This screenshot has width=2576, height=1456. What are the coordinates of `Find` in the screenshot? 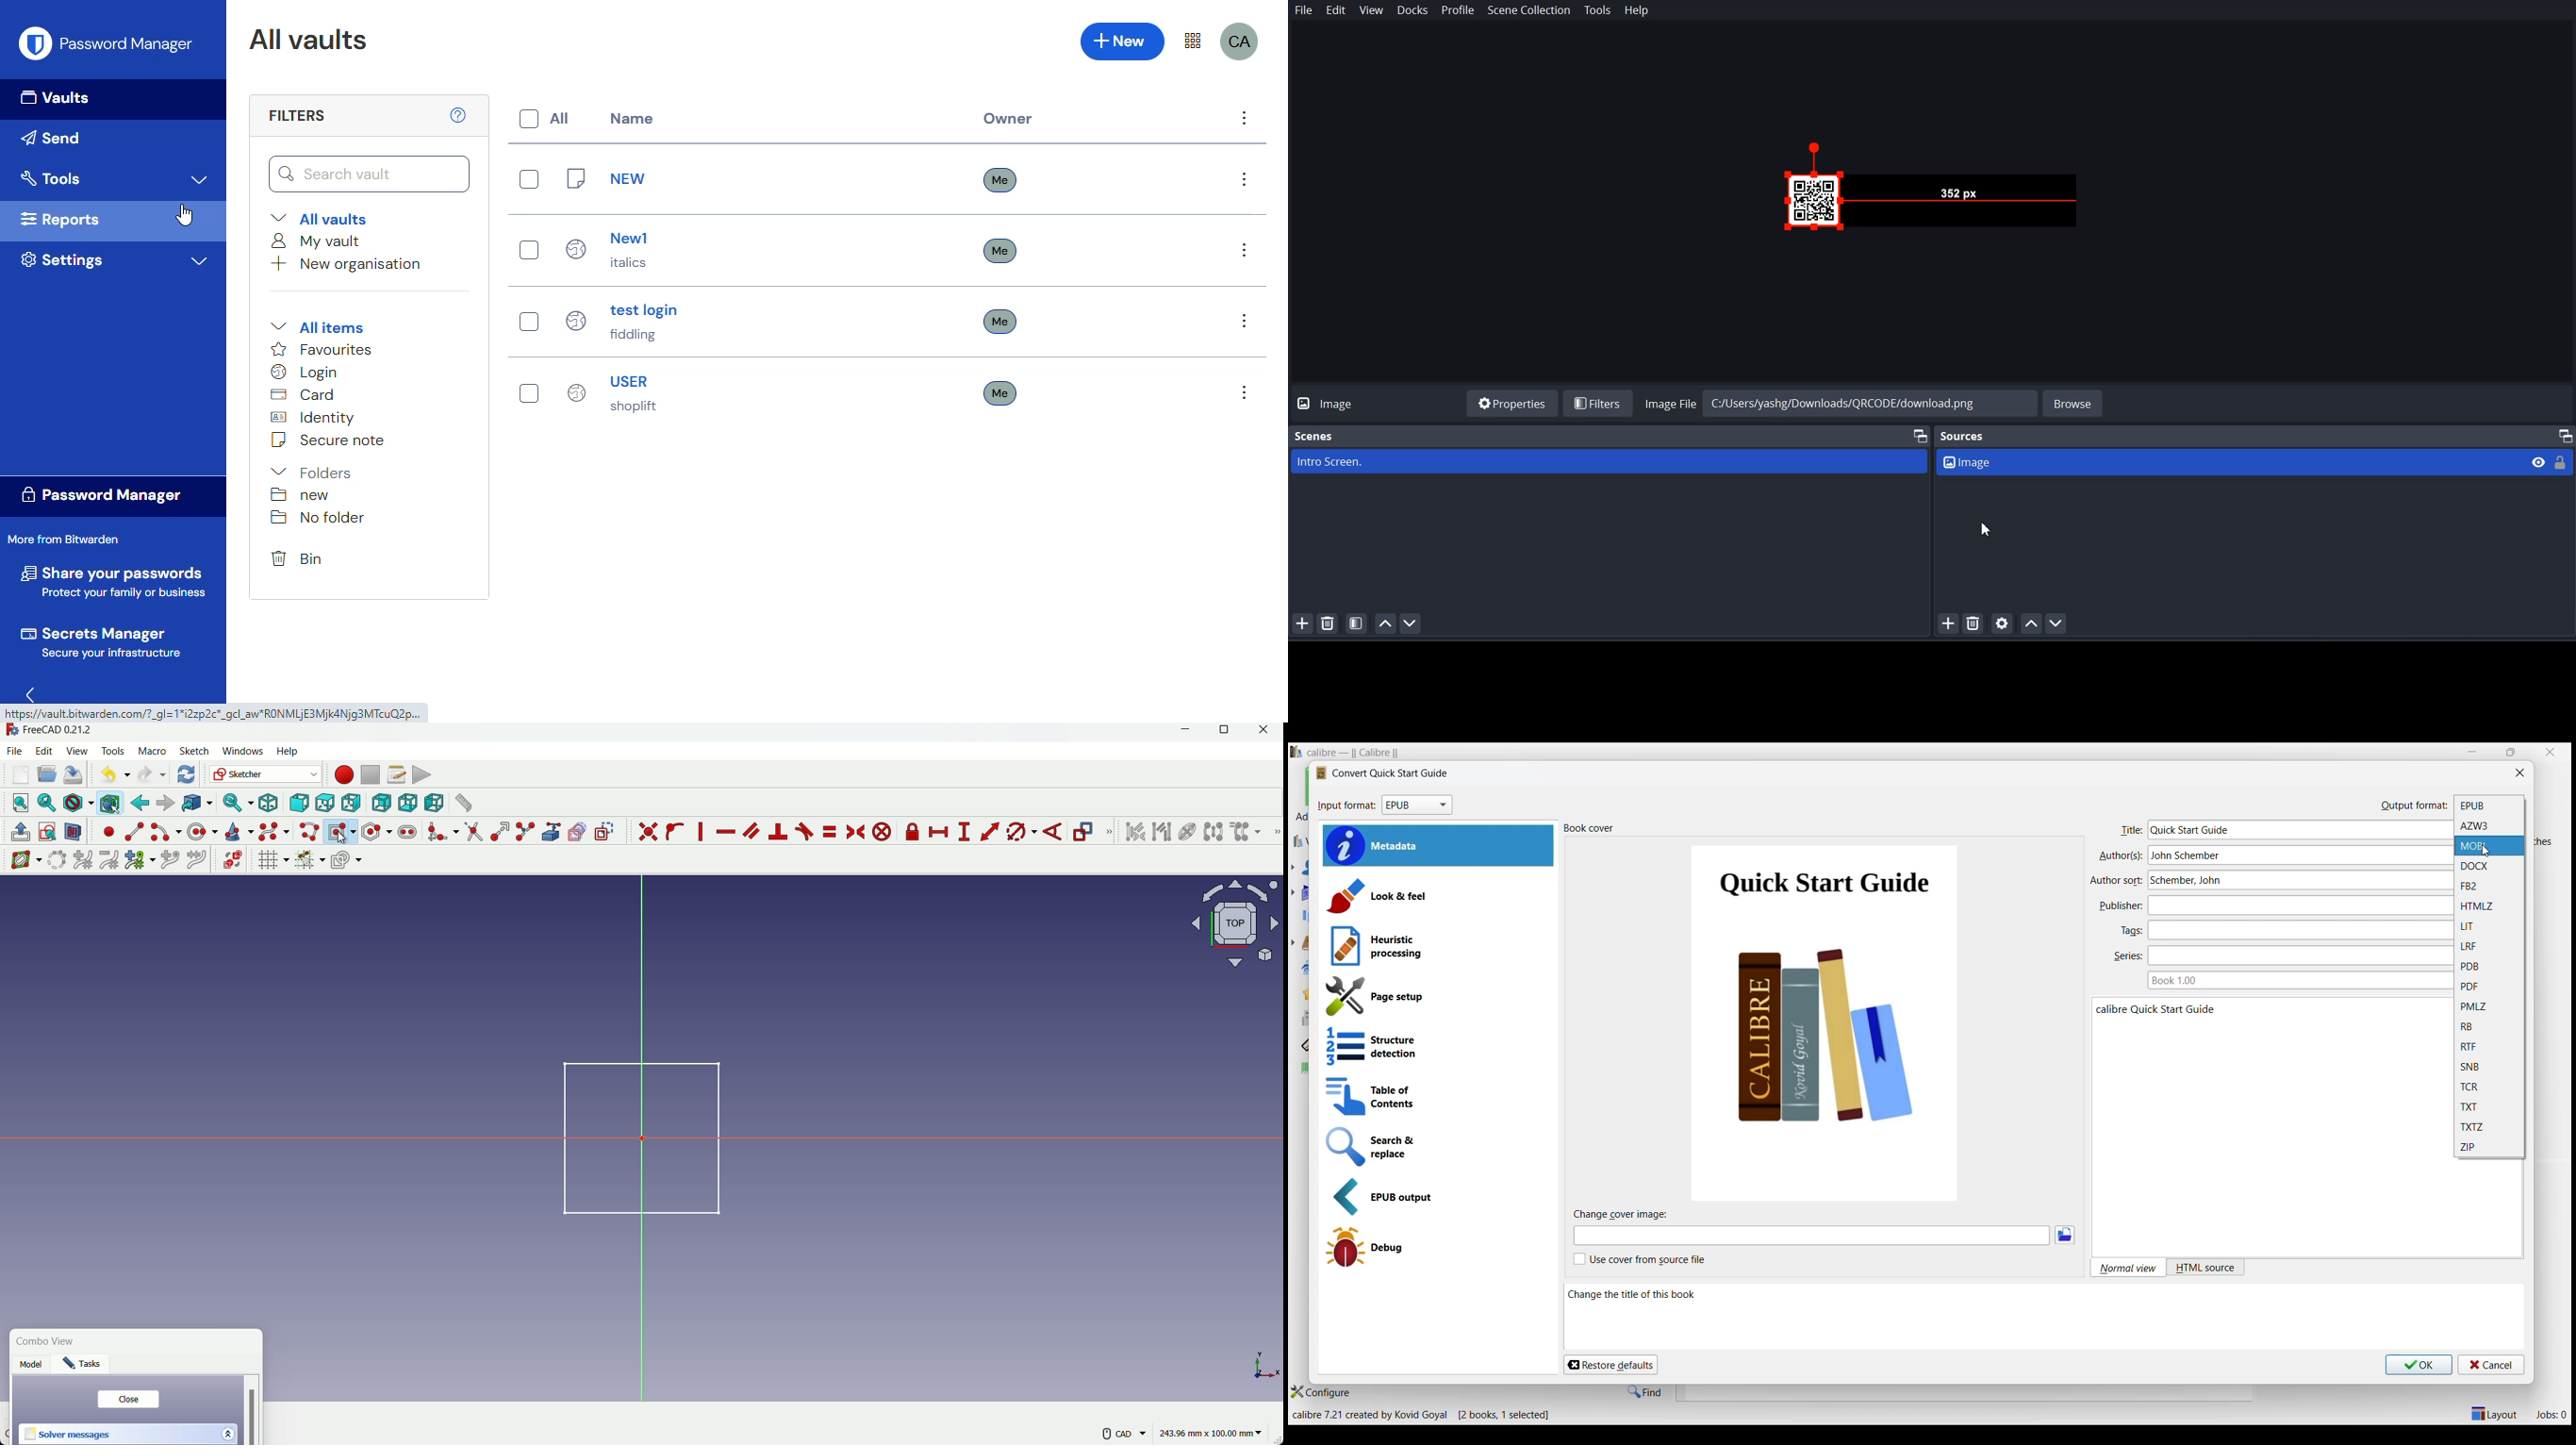 It's located at (1646, 1391).